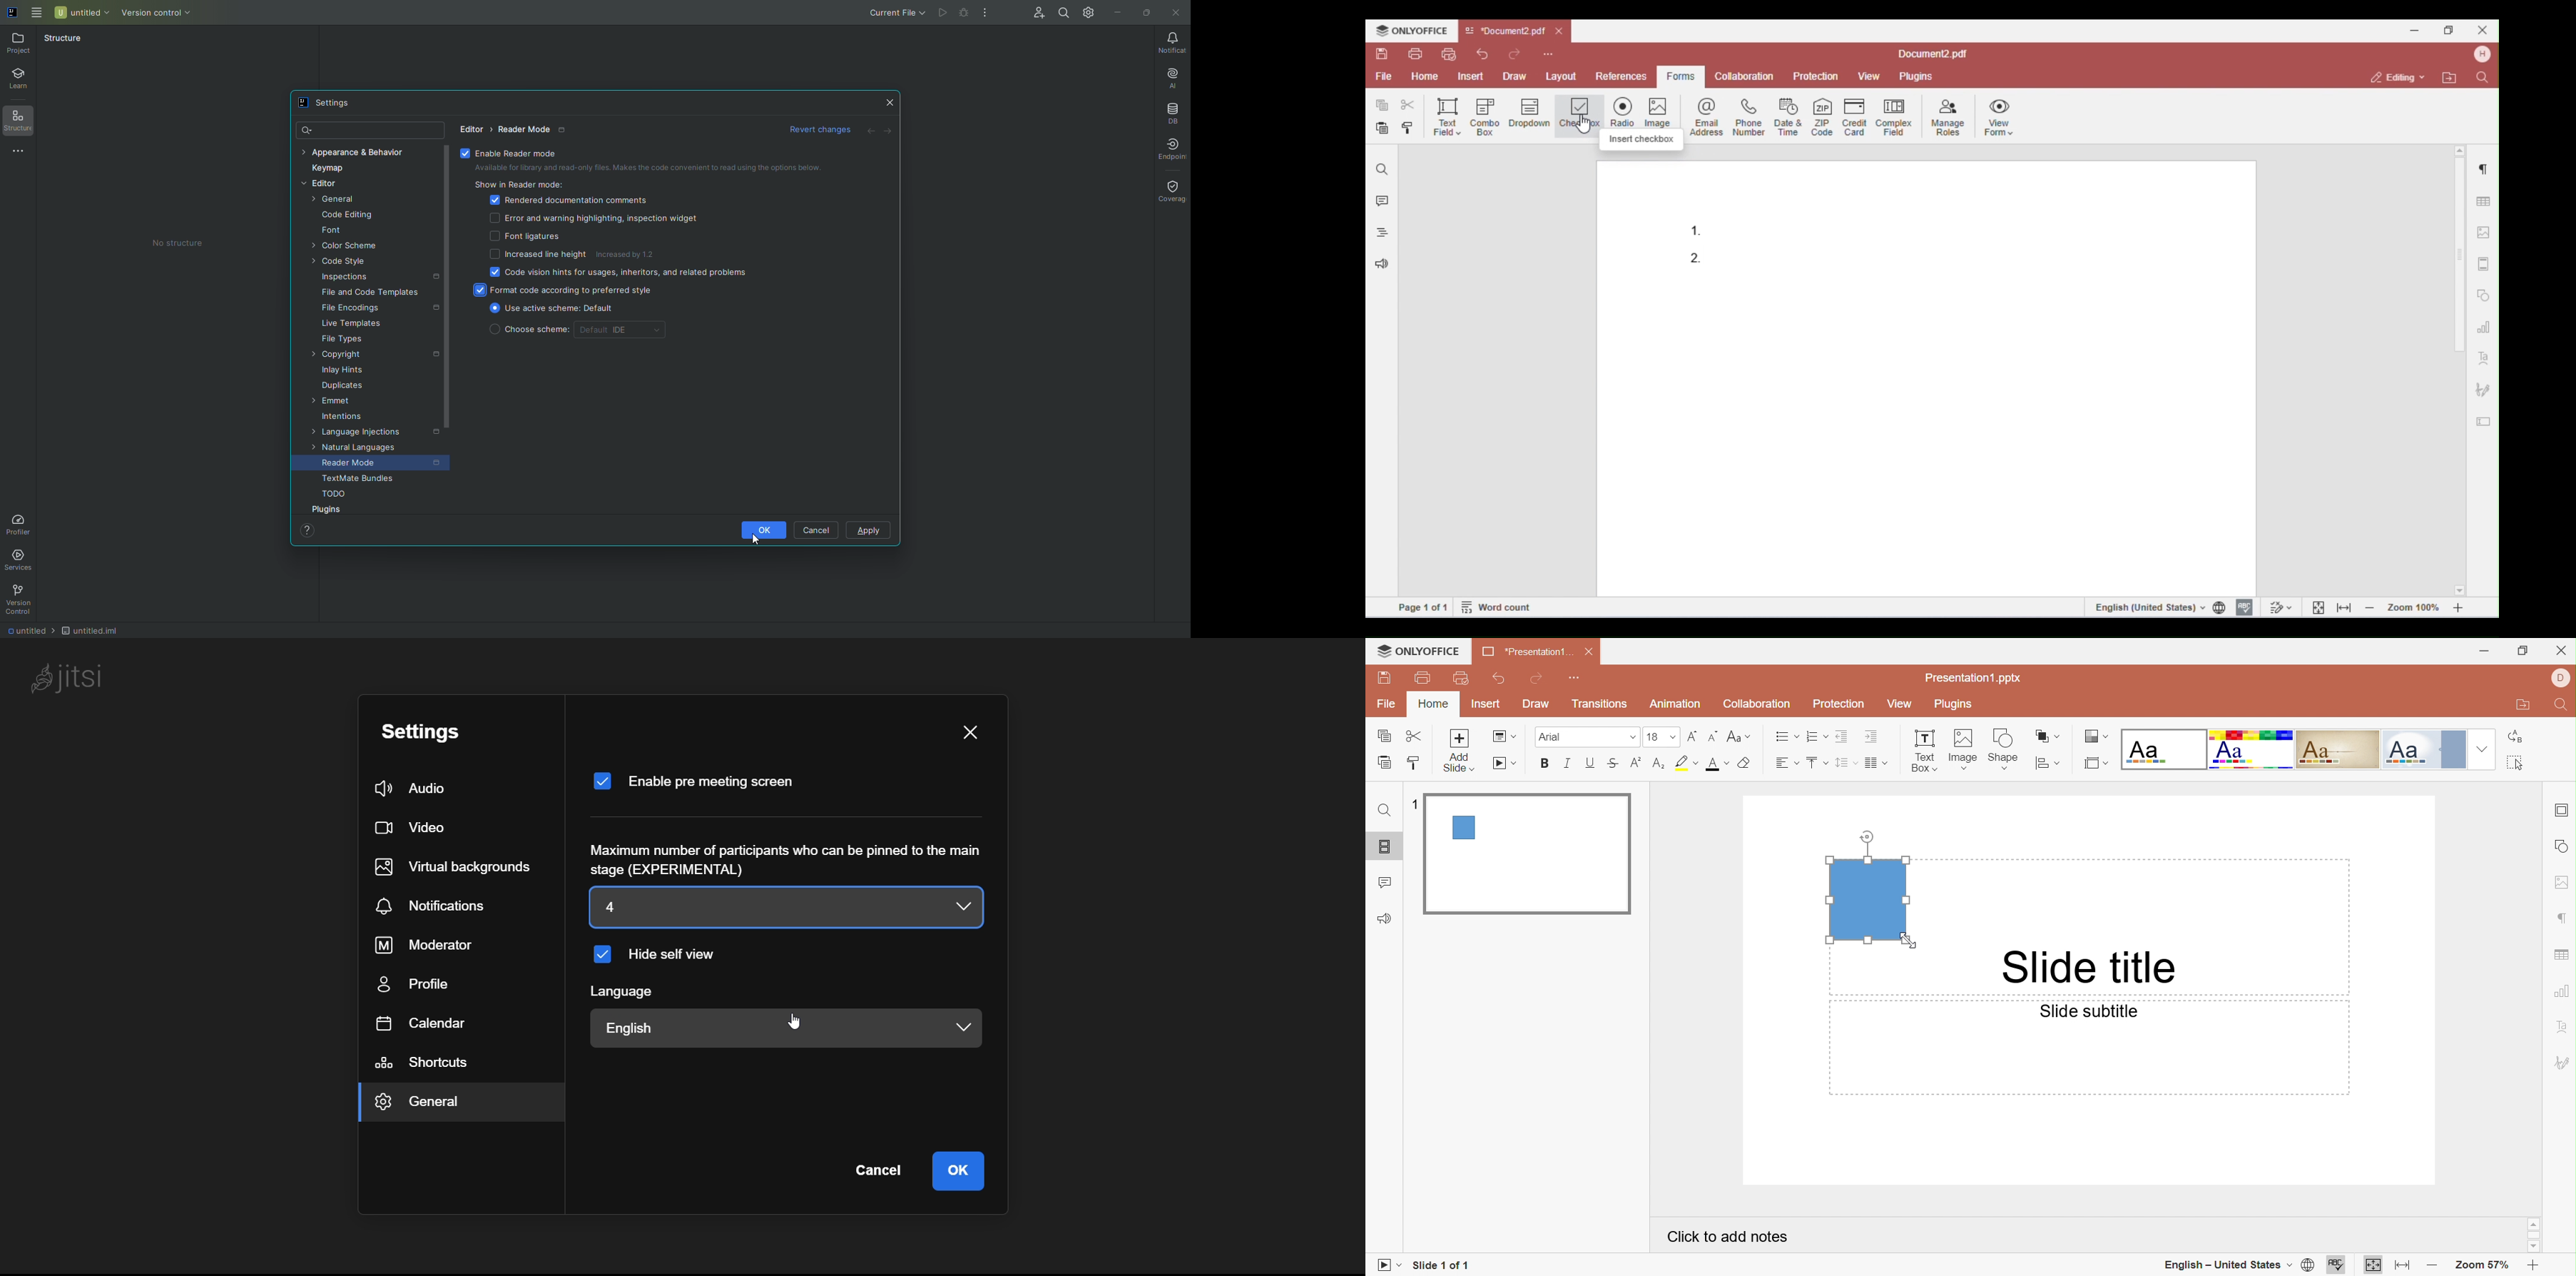 This screenshot has height=1288, width=2576. Describe the element at coordinates (1384, 884) in the screenshot. I see `Comments` at that location.